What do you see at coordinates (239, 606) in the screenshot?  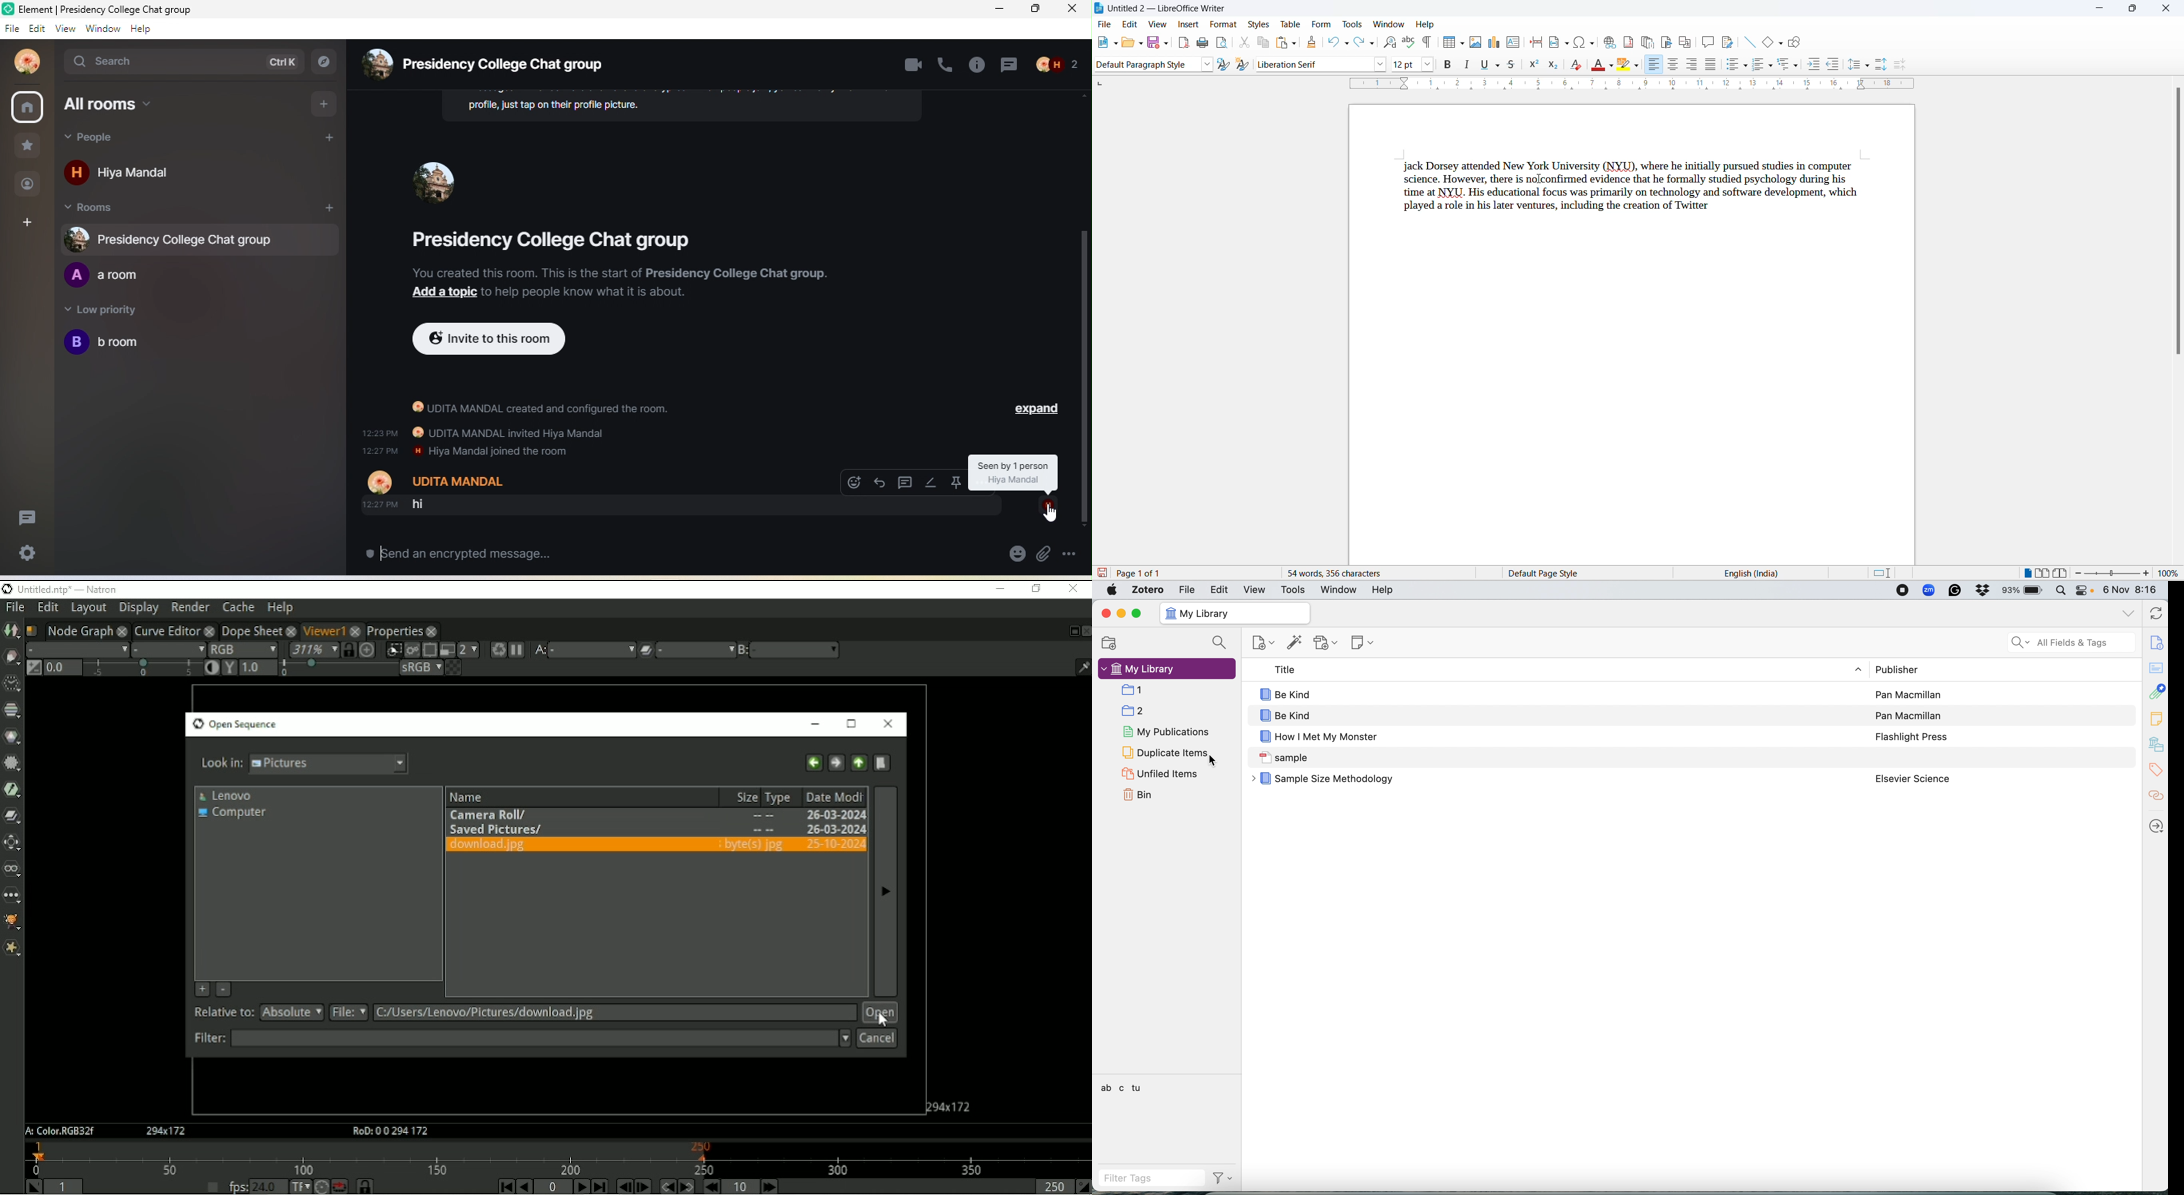 I see `Cache` at bounding box center [239, 606].